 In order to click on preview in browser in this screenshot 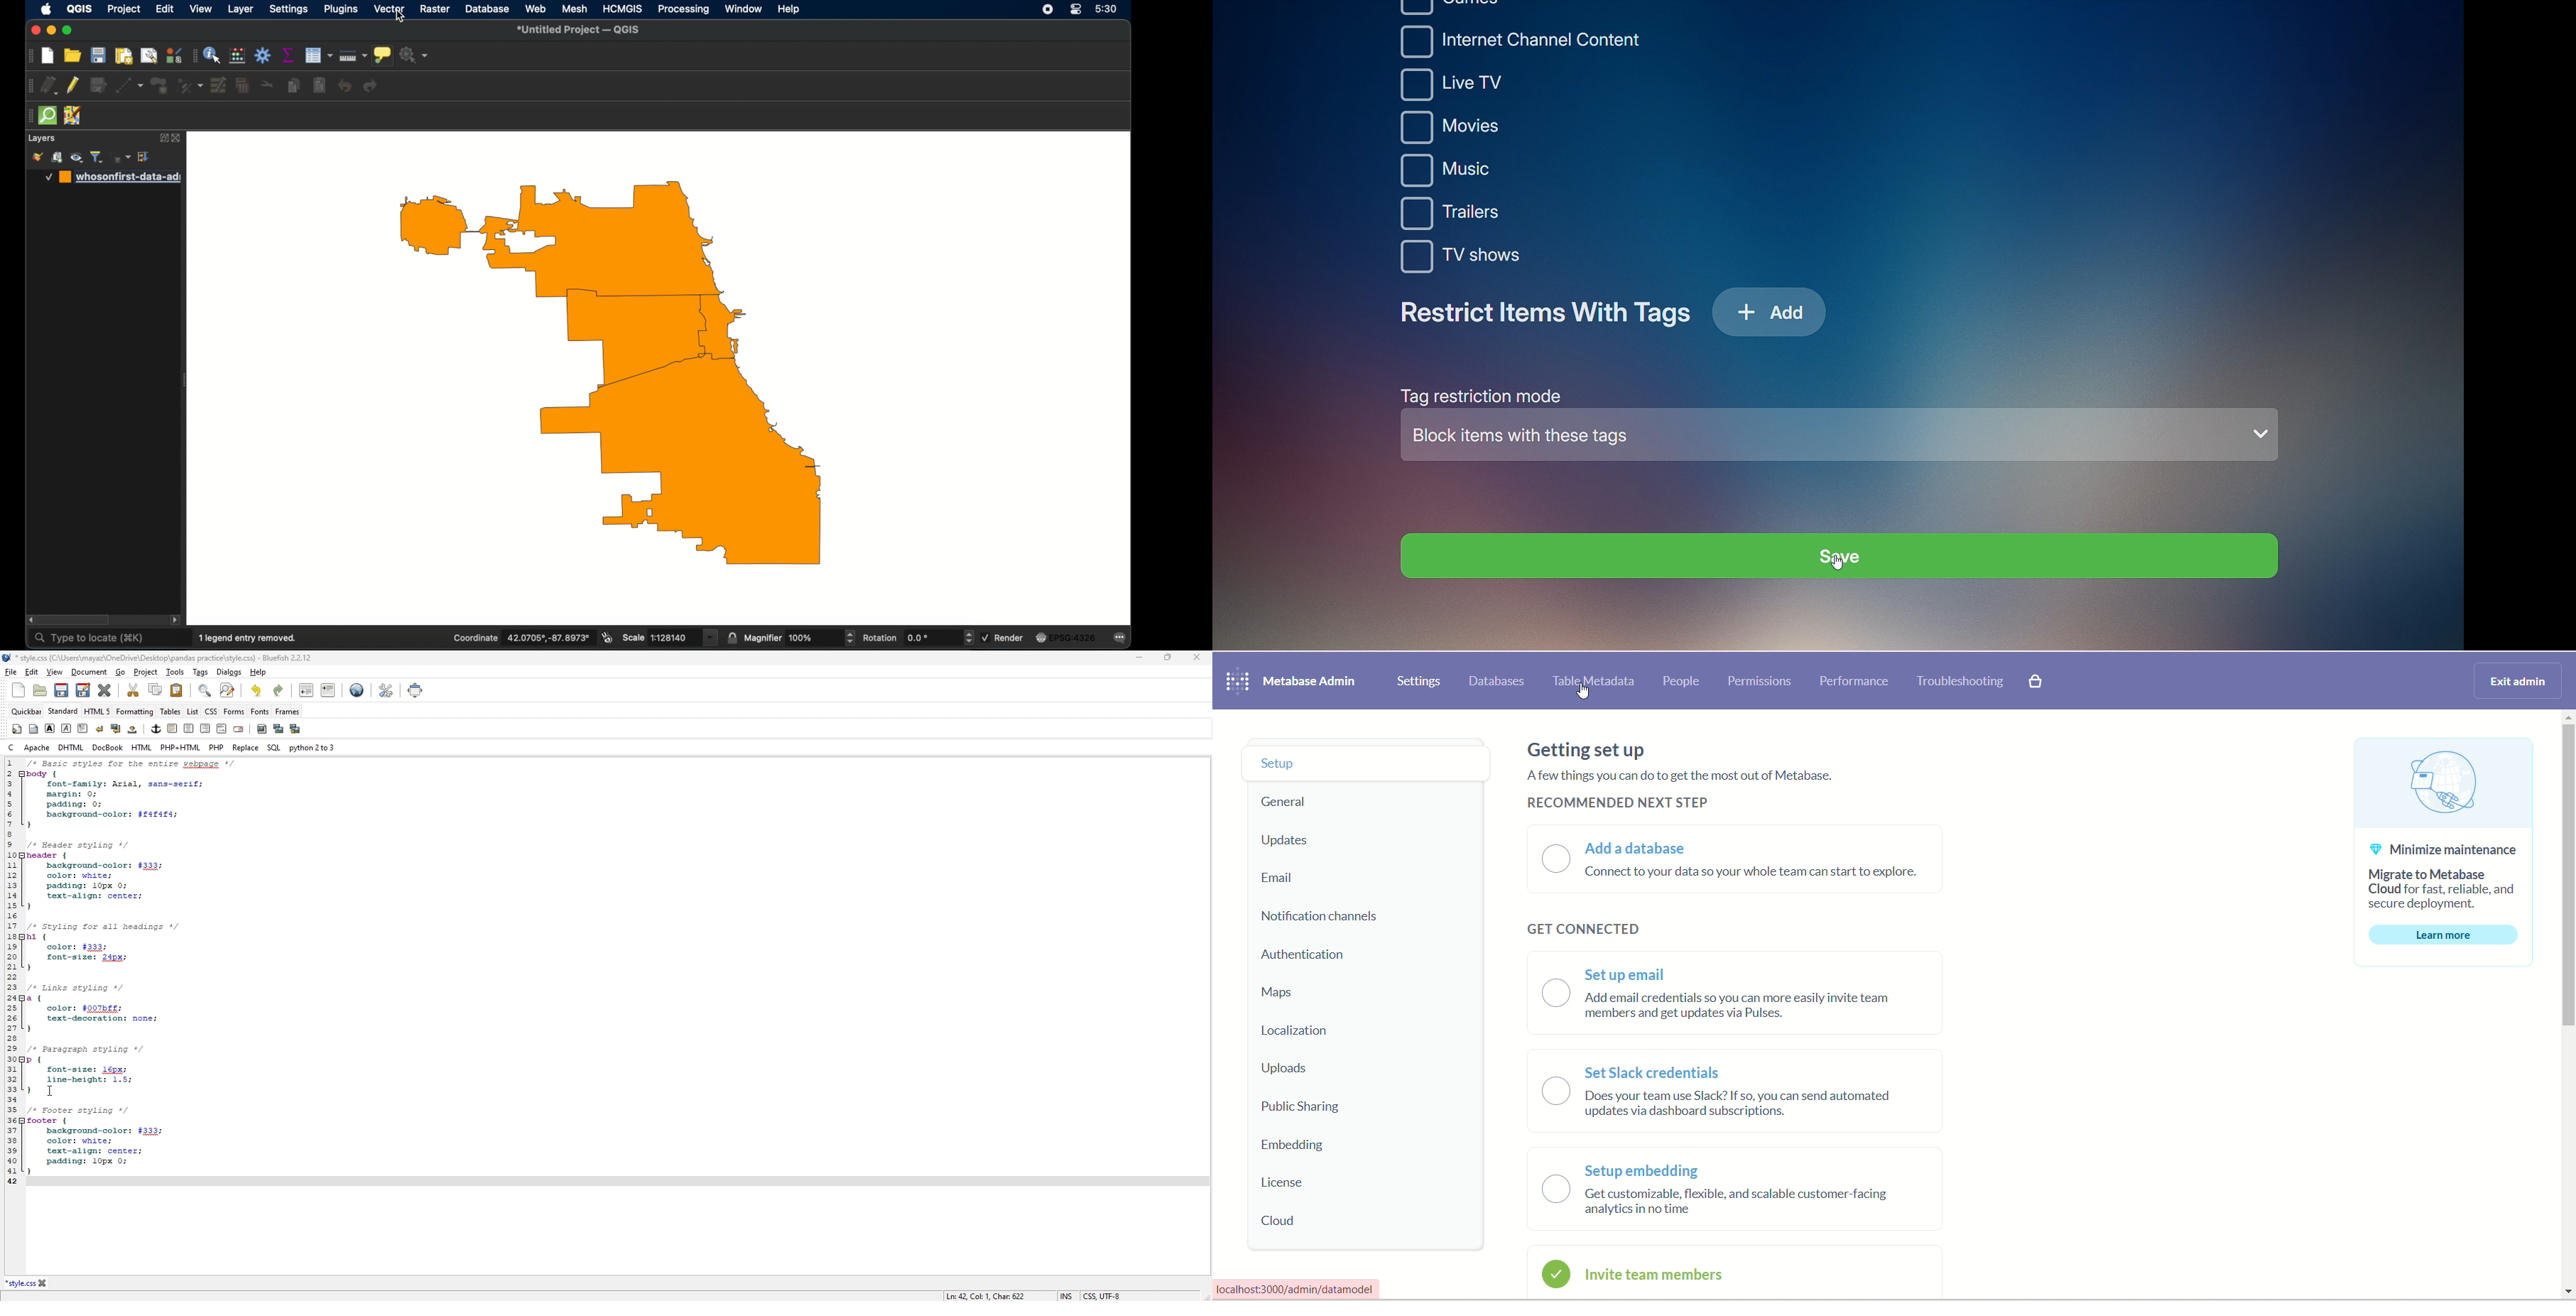, I will do `click(356, 691)`.